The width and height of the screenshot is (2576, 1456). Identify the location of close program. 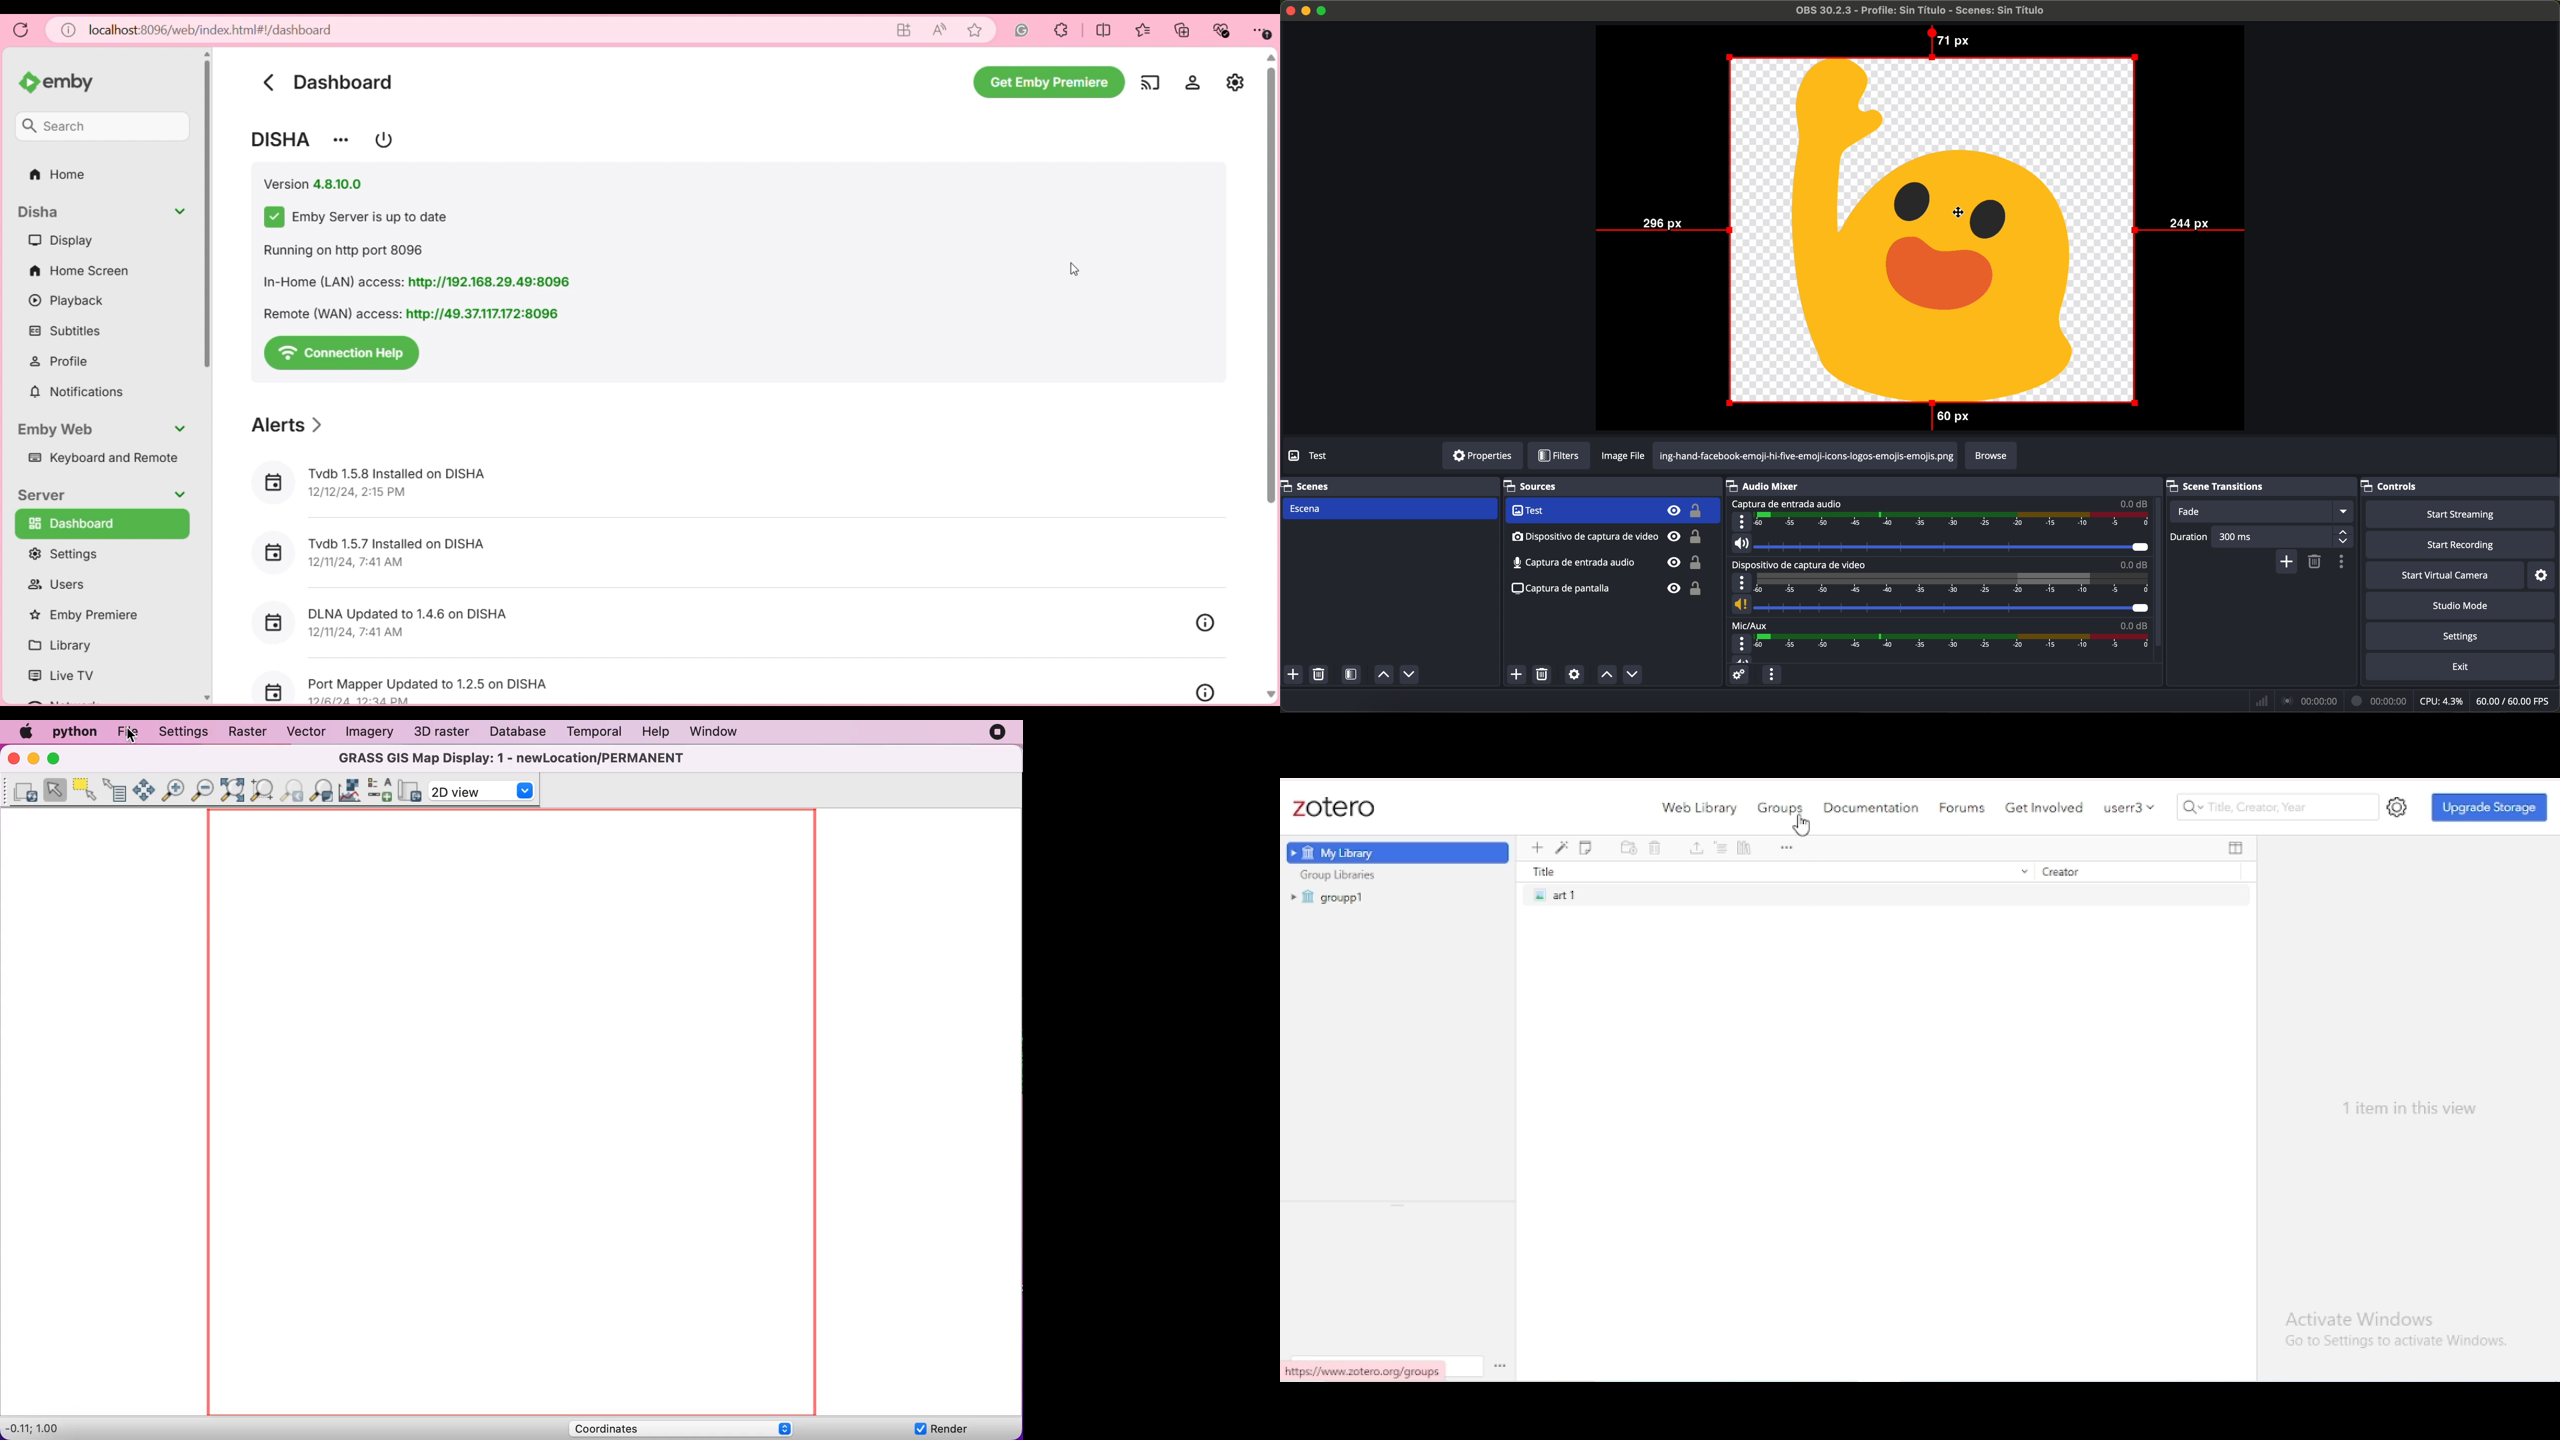
(1289, 10).